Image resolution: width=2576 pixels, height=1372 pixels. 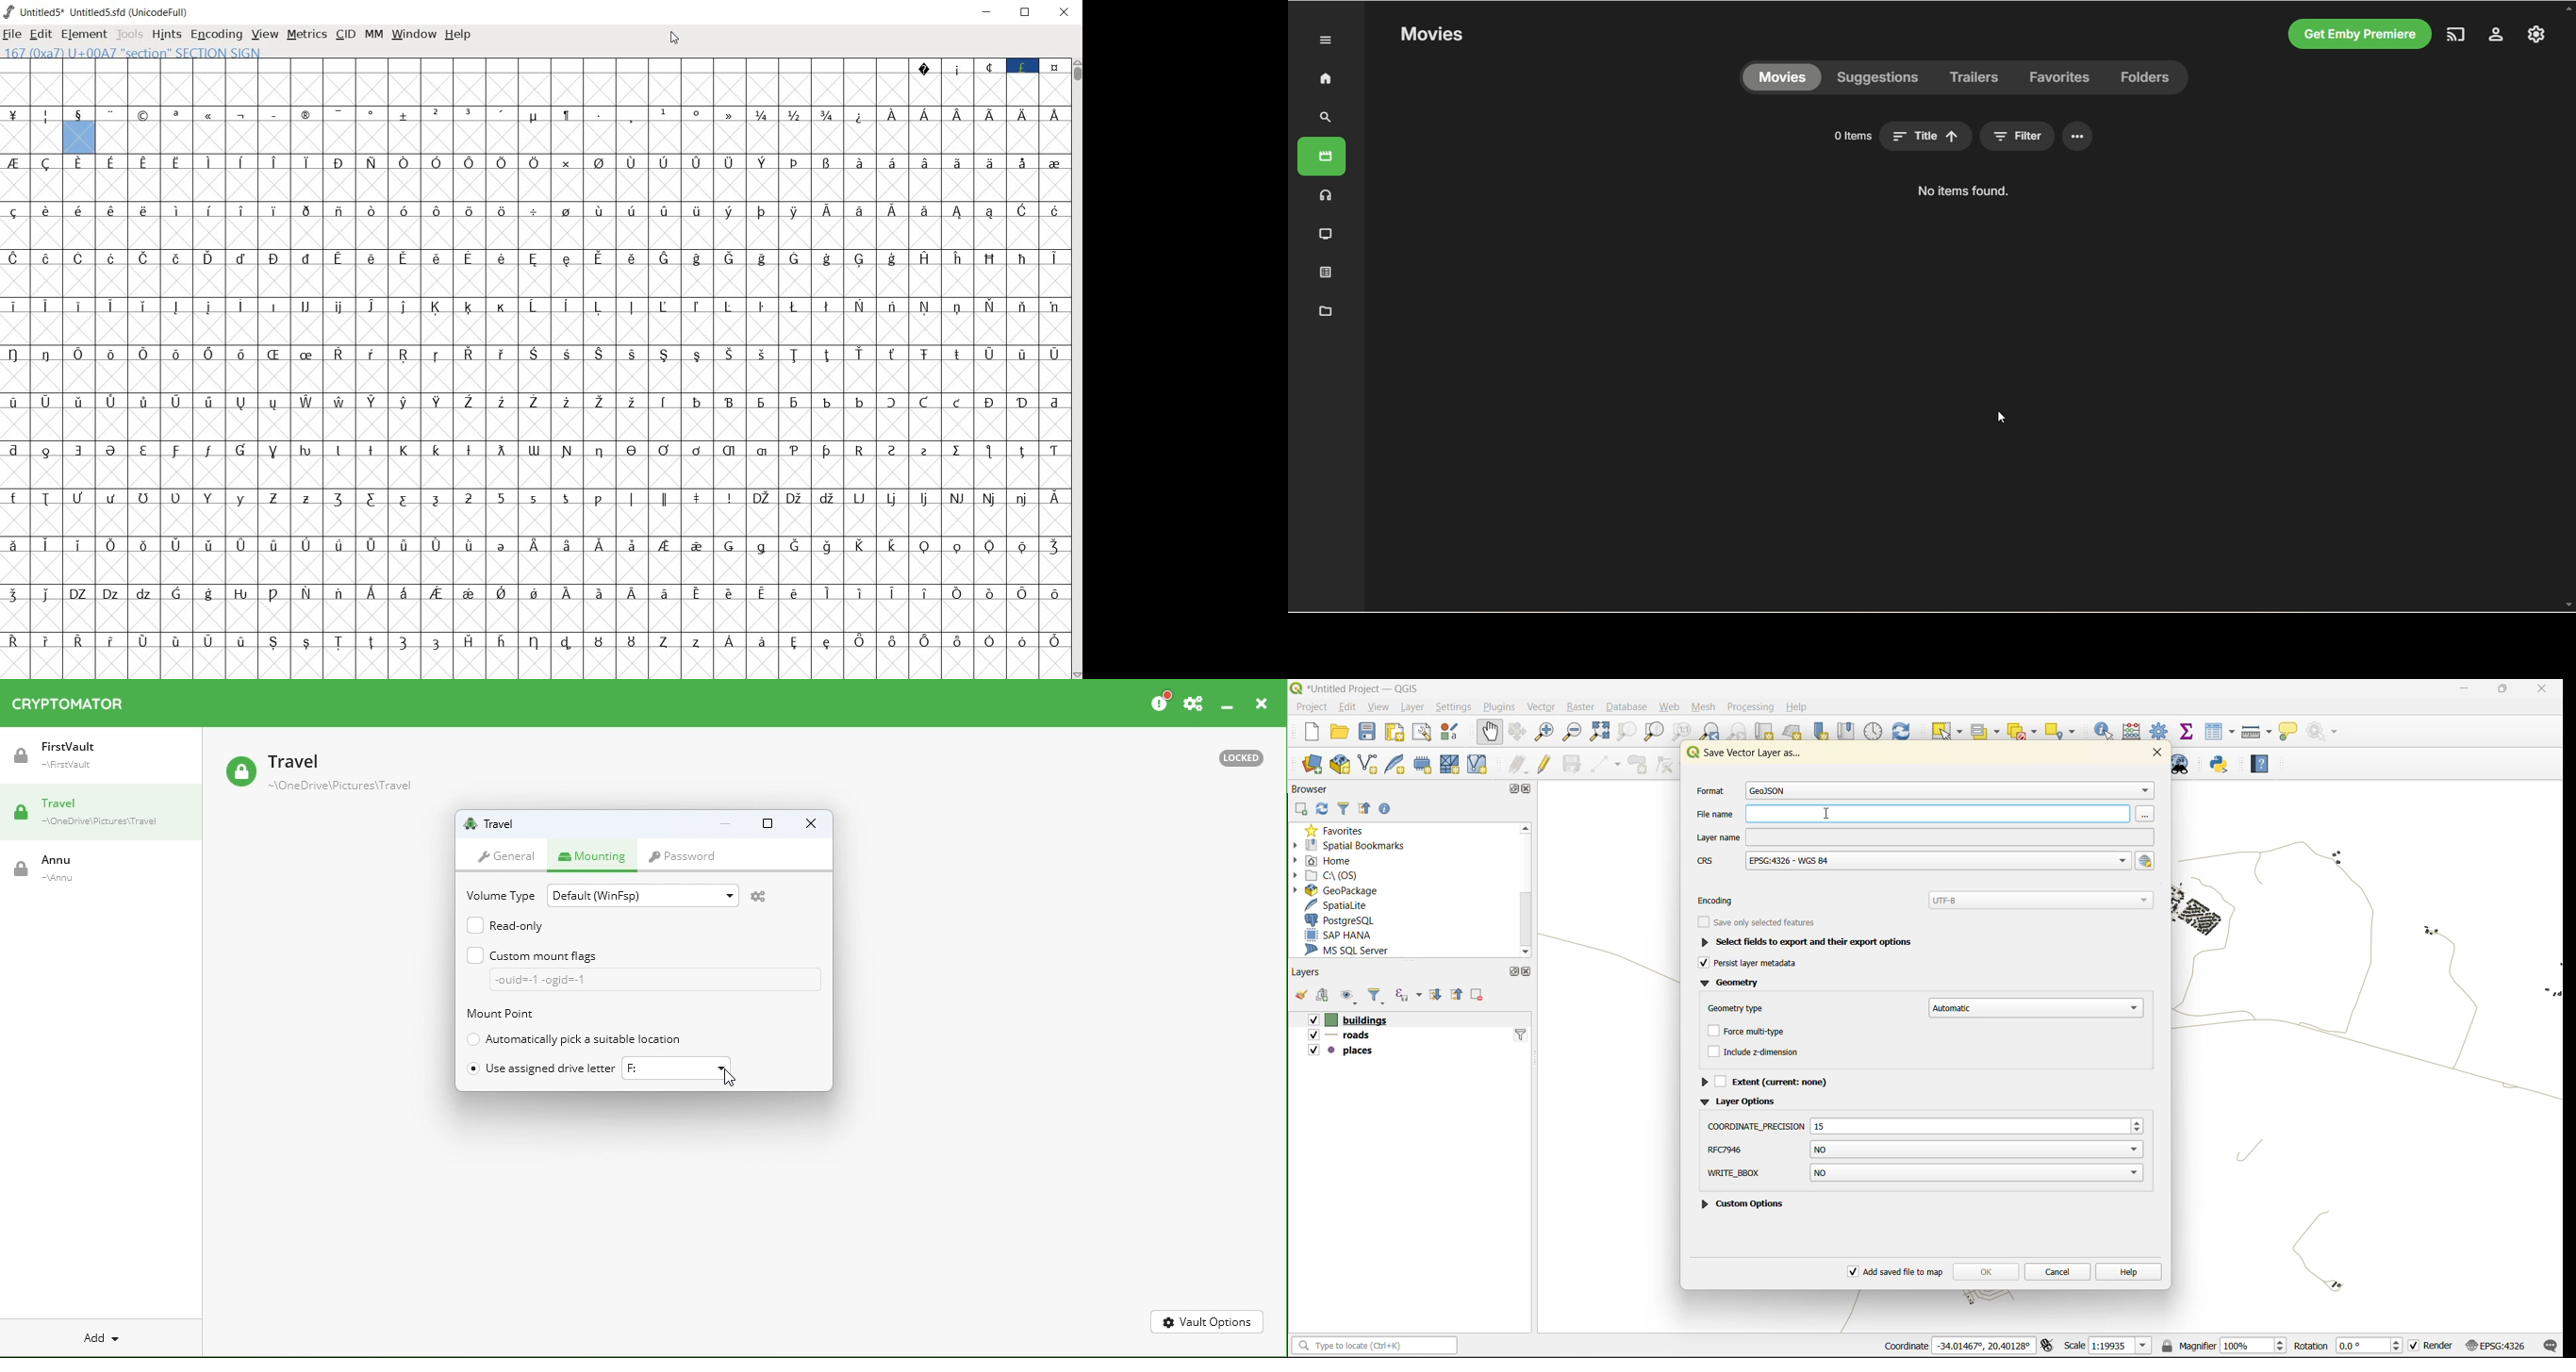 What do you see at coordinates (2496, 36) in the screenshot?
I see `server` at bounding box center [2496, 36].